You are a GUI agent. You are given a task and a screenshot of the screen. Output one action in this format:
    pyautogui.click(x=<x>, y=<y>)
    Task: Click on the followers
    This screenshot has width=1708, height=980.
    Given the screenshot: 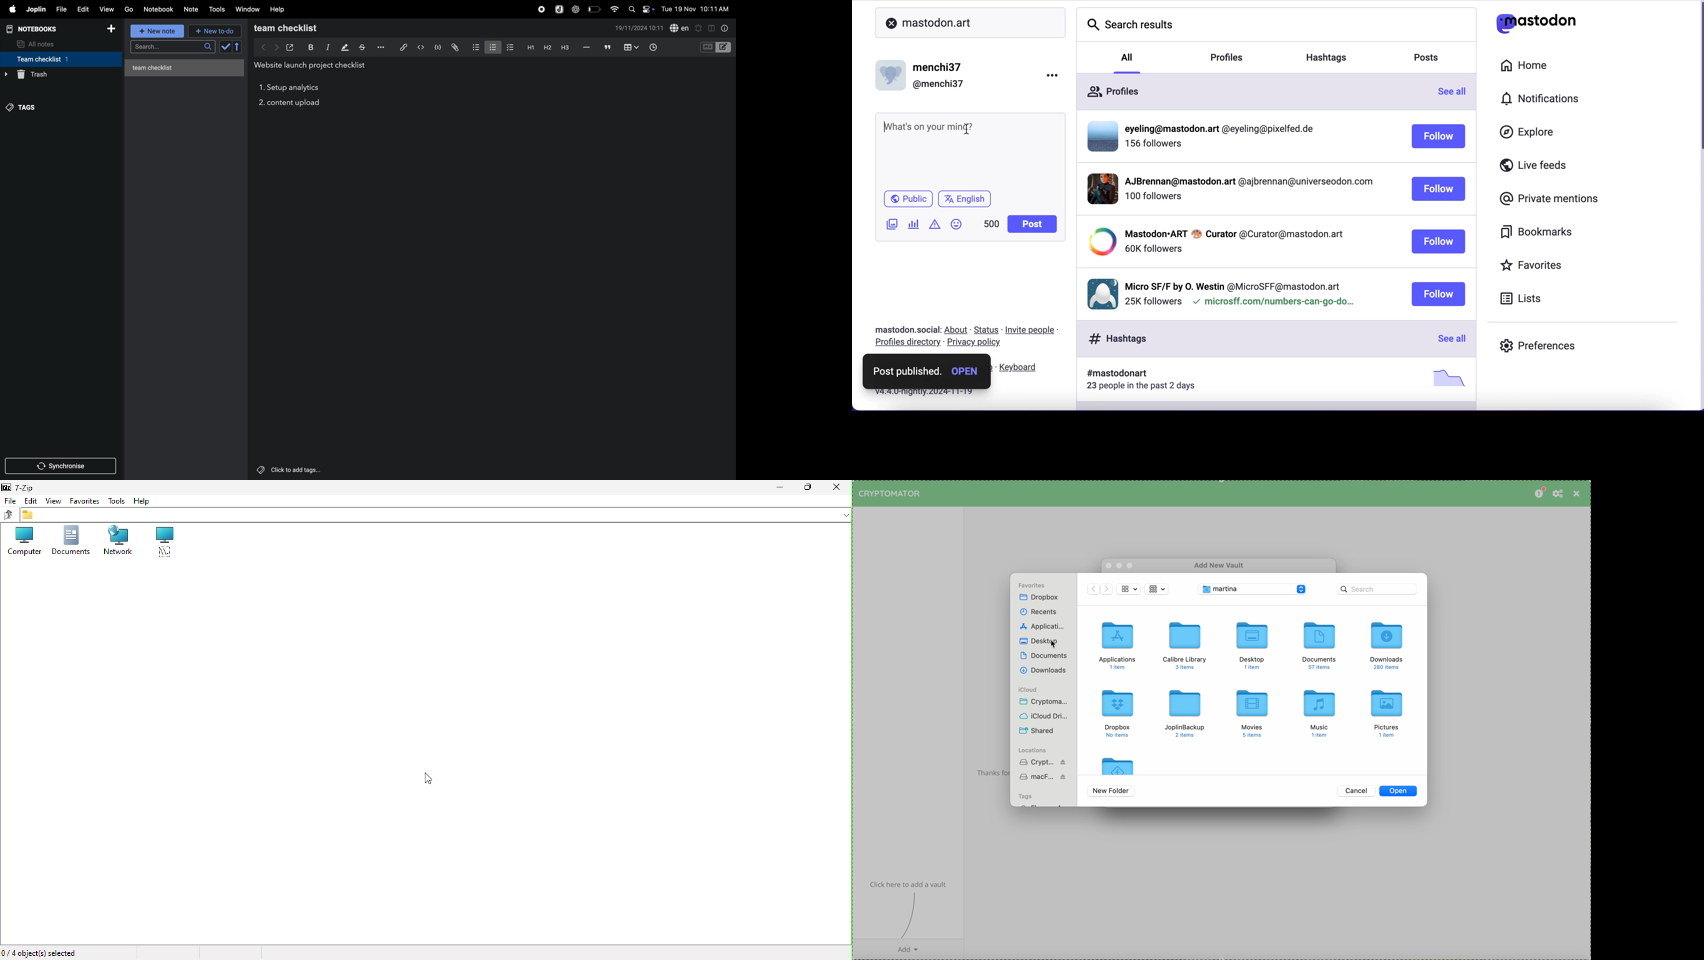 What is the action you would take?
    pyautogui.click(x=1155, y=147)
    